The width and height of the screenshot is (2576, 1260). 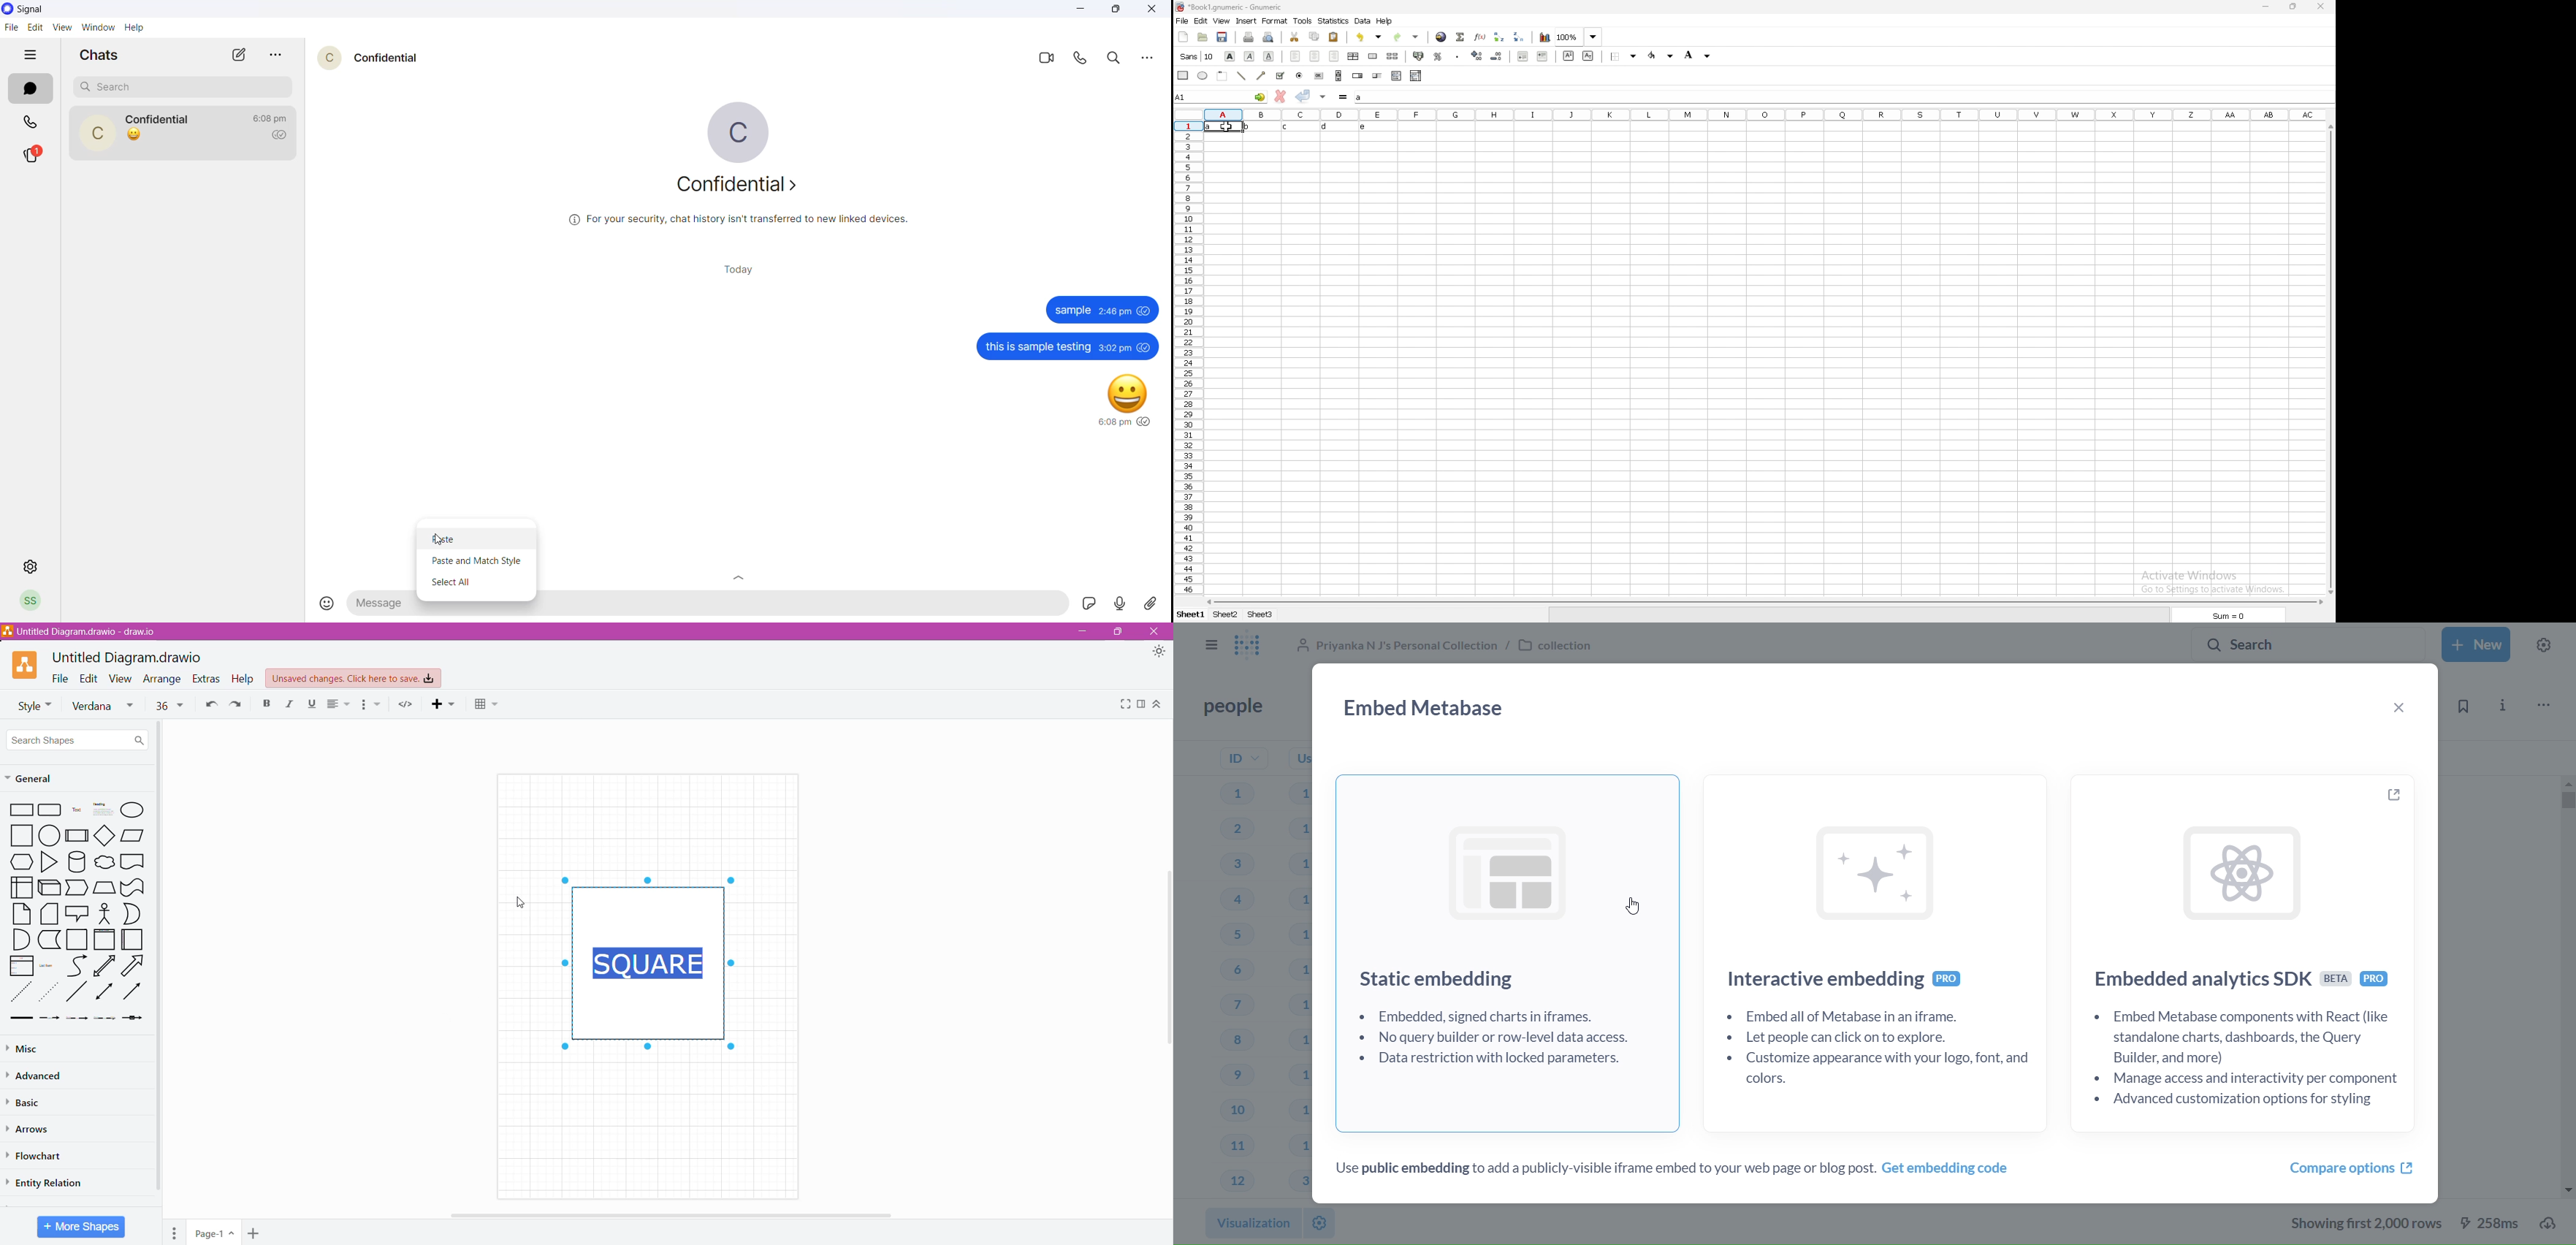 I want to click on decrease decimals, so click(x=1497, y=56).